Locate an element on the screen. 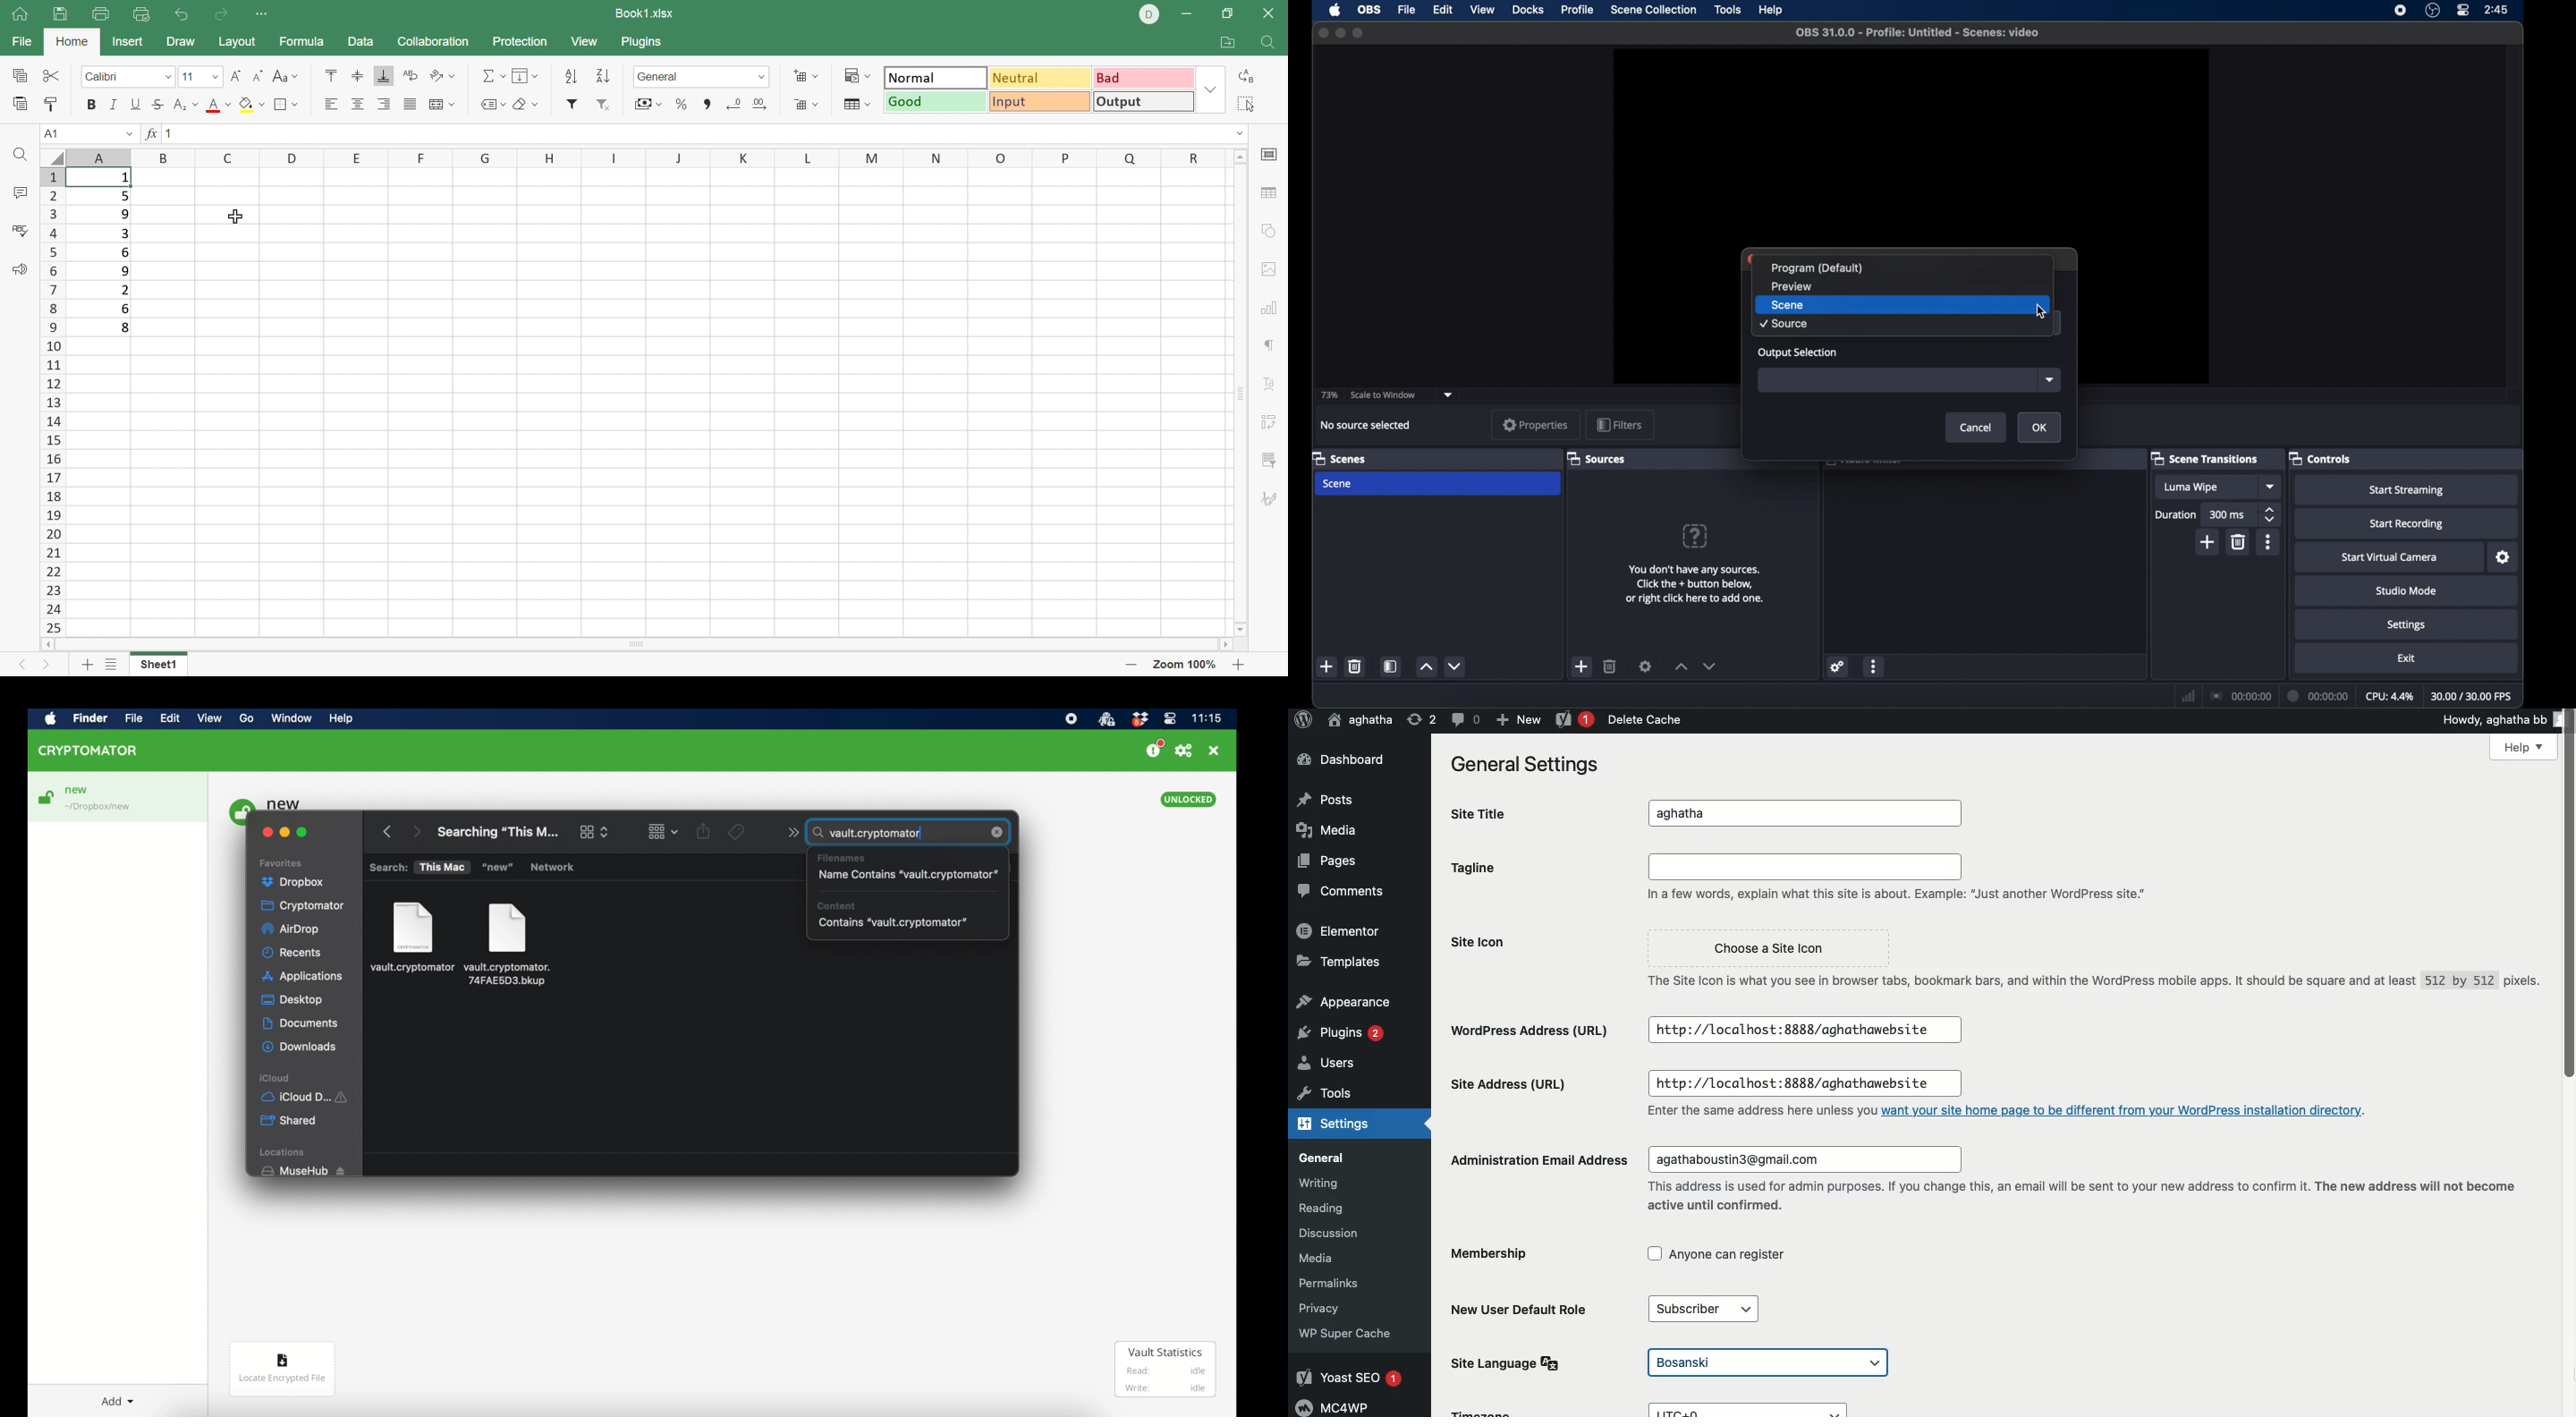 The image size is (2576, 1428). Undo is located at coordinates (180, 13).